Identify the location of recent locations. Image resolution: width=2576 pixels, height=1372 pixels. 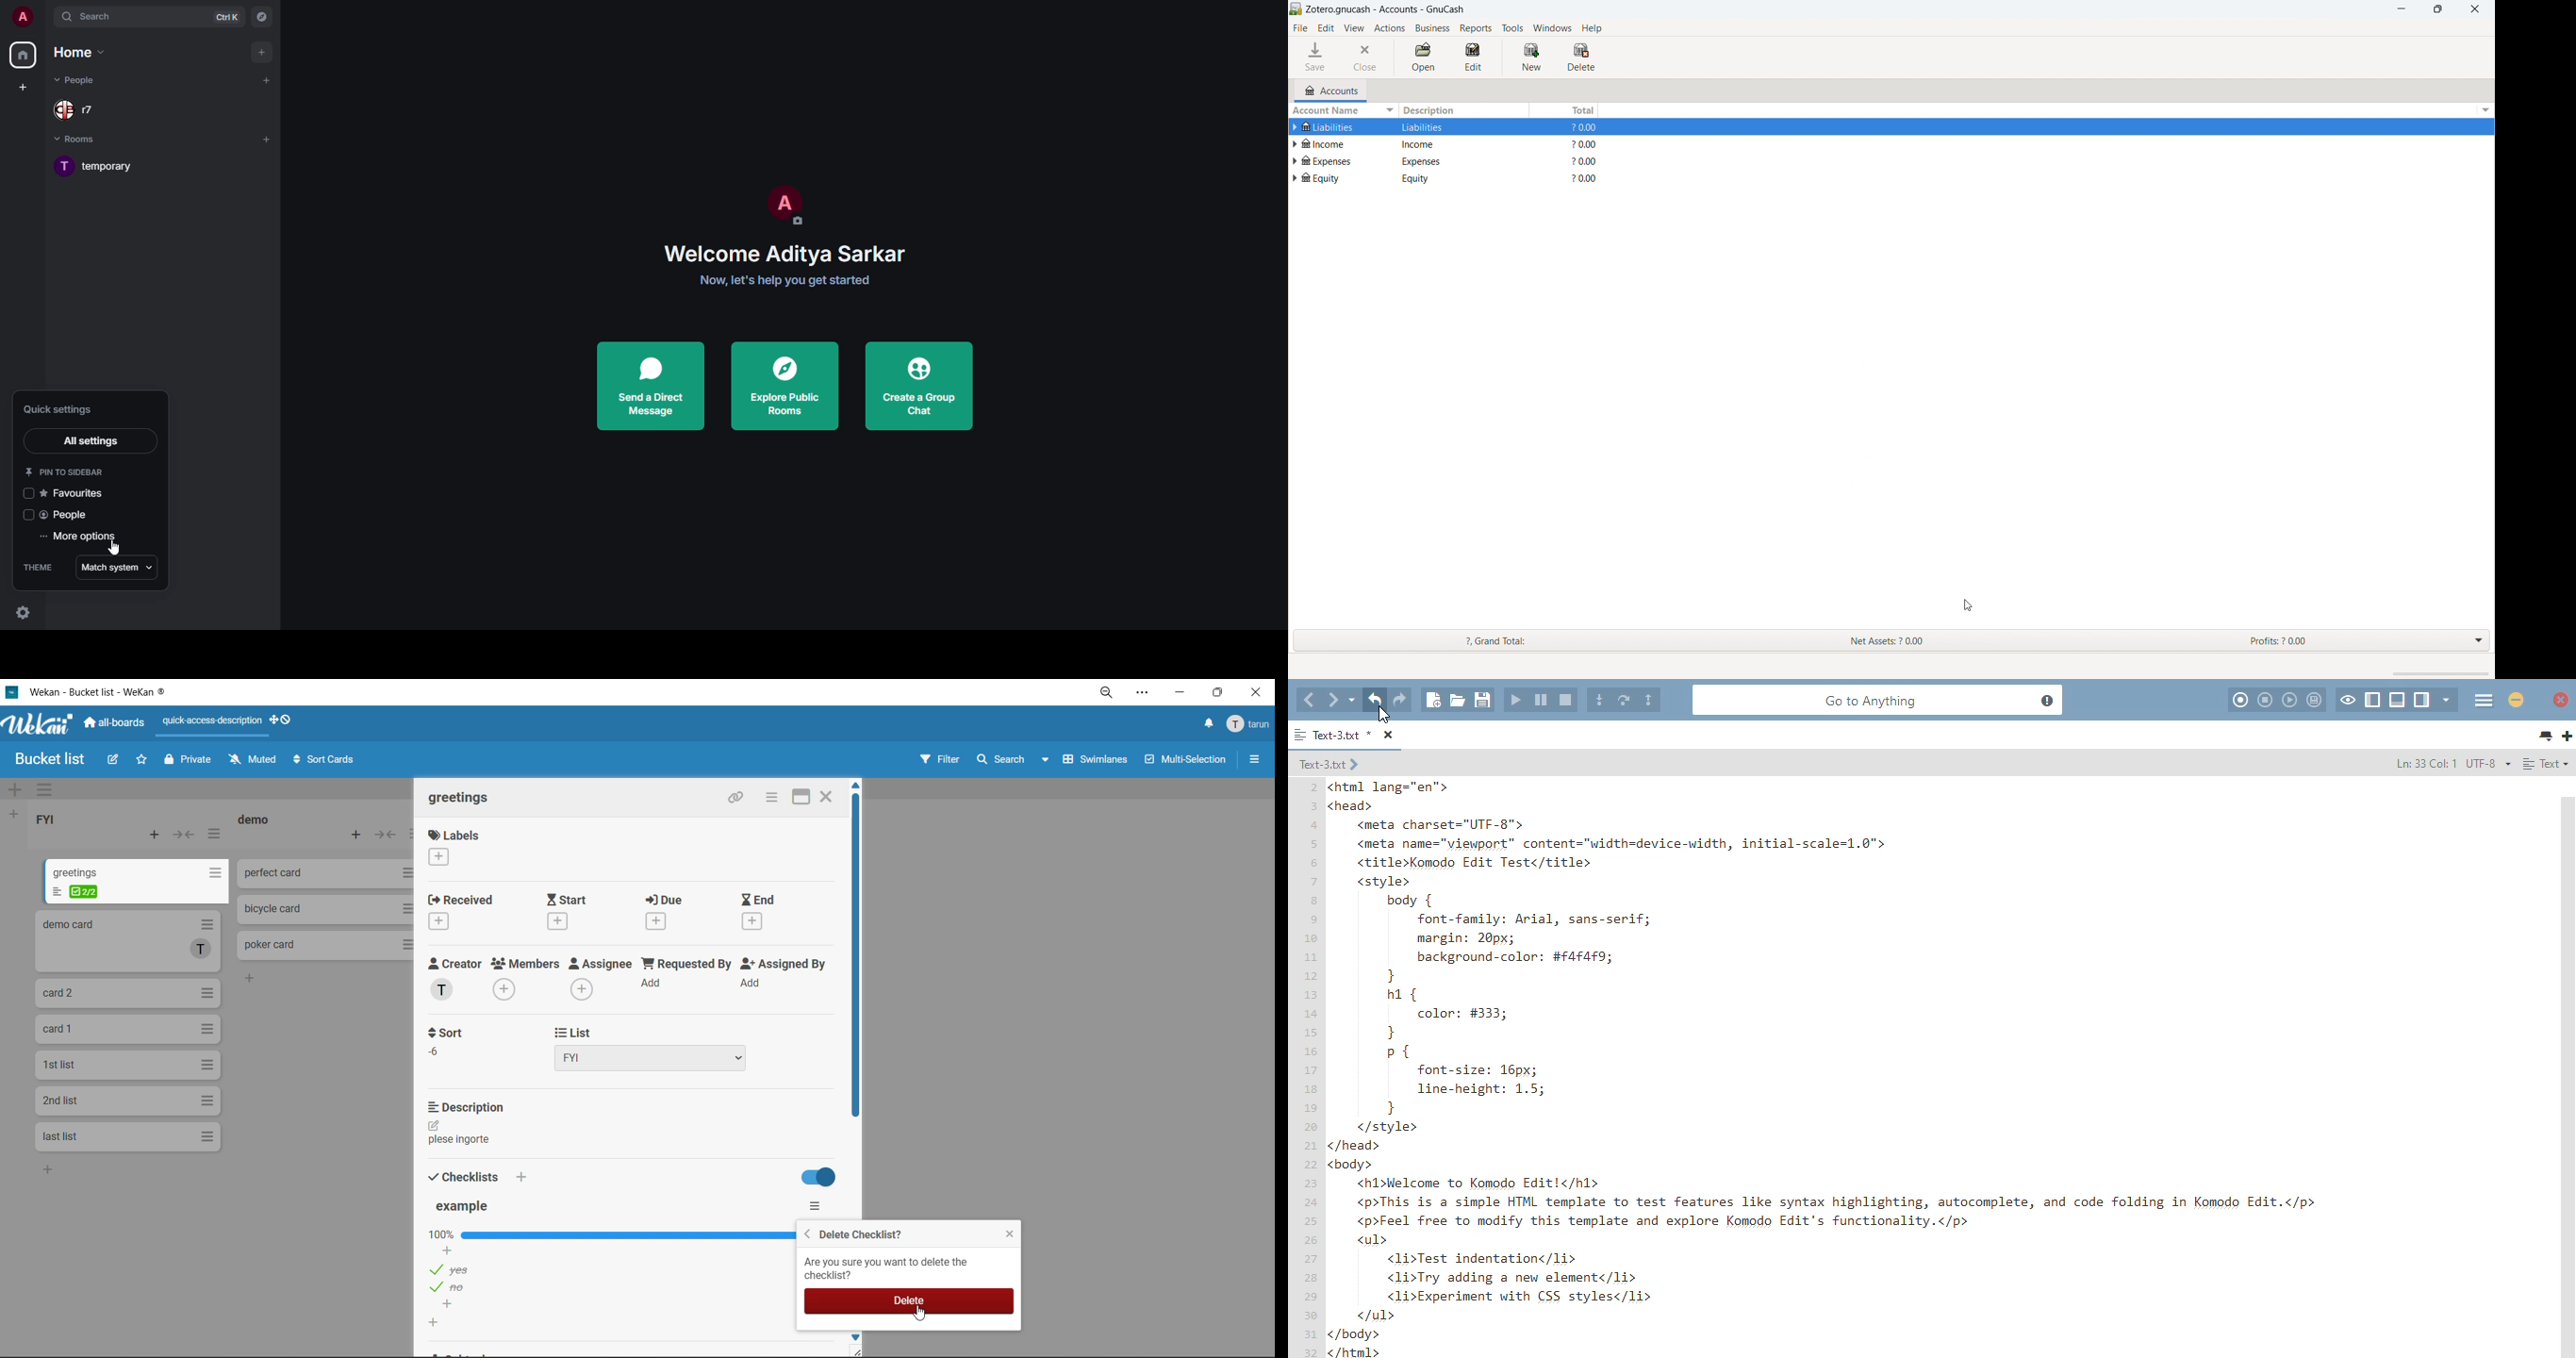
(1352, 698).